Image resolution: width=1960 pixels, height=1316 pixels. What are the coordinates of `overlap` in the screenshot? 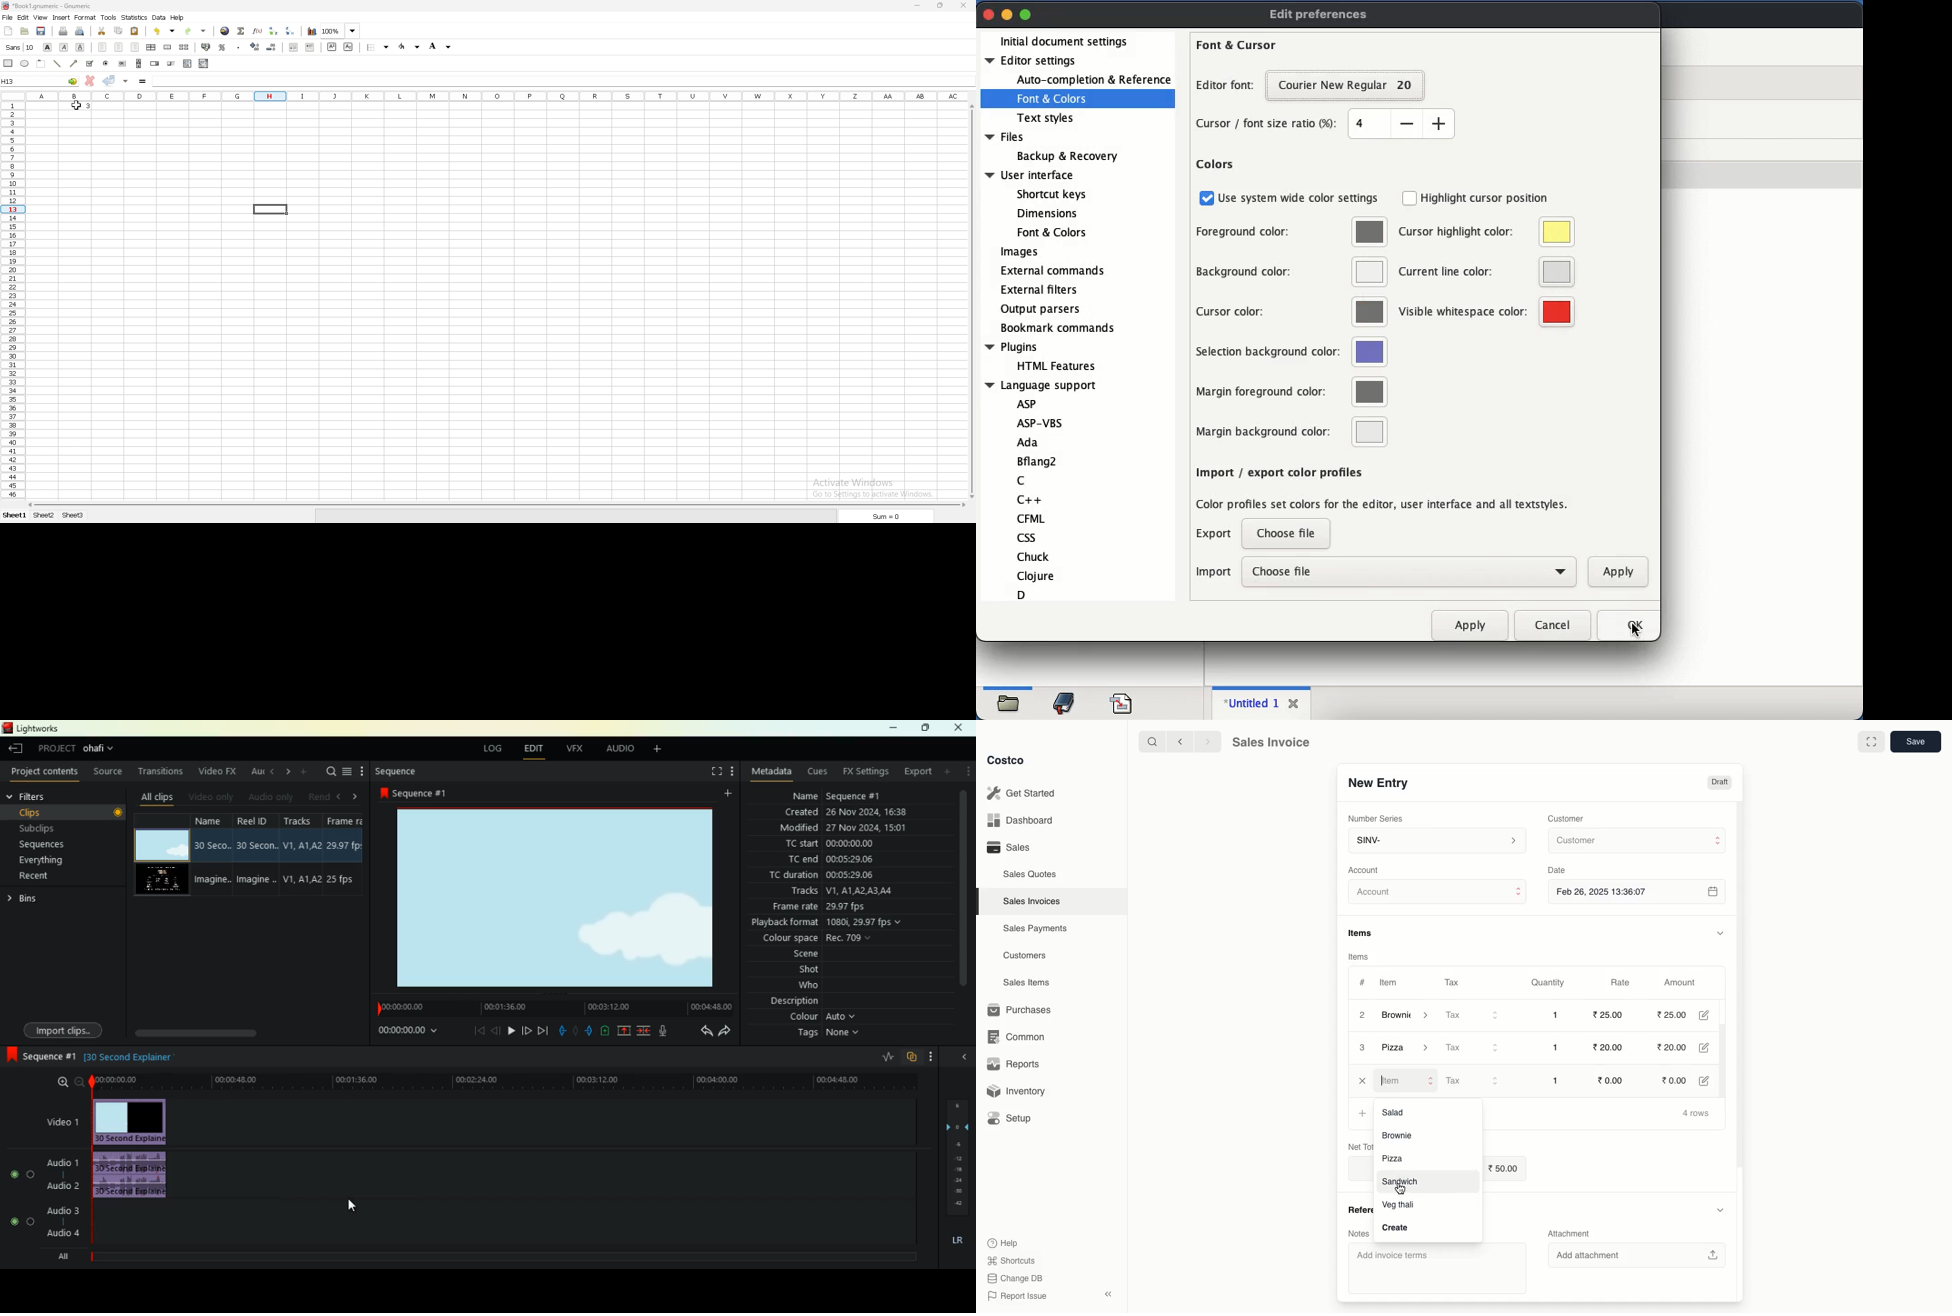 It's located at (910, 1059).